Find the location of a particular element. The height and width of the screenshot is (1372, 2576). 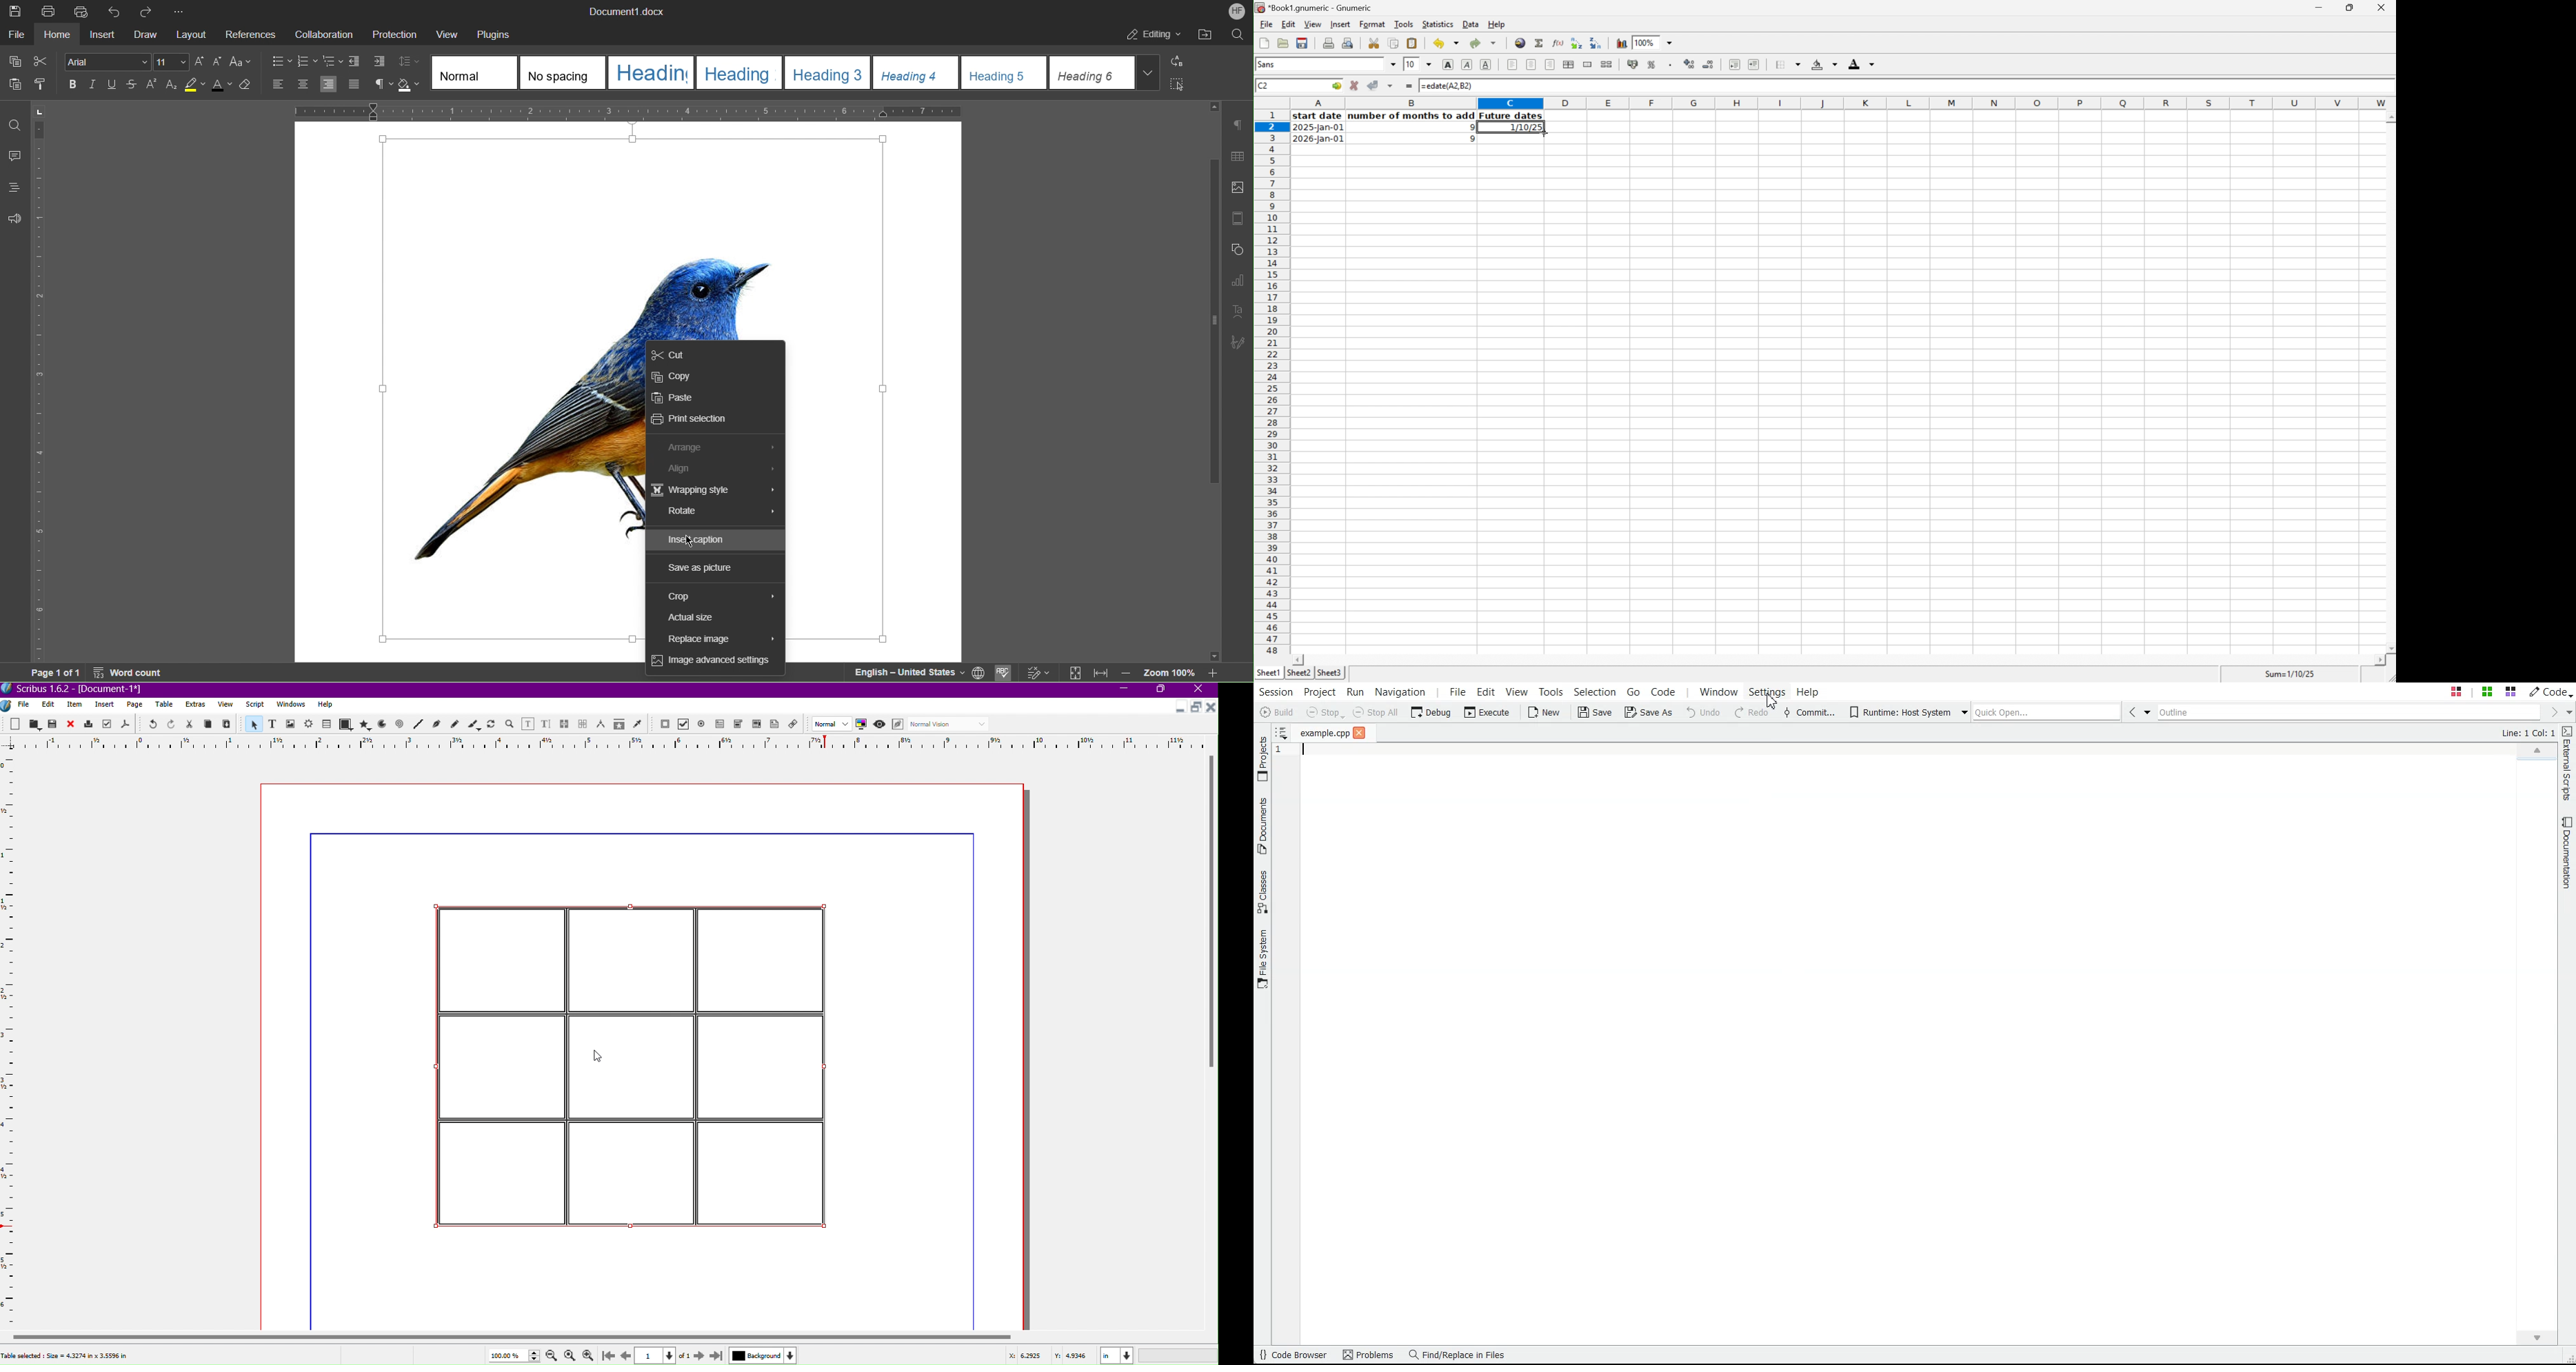

Print is located at coordinates (89, 724).